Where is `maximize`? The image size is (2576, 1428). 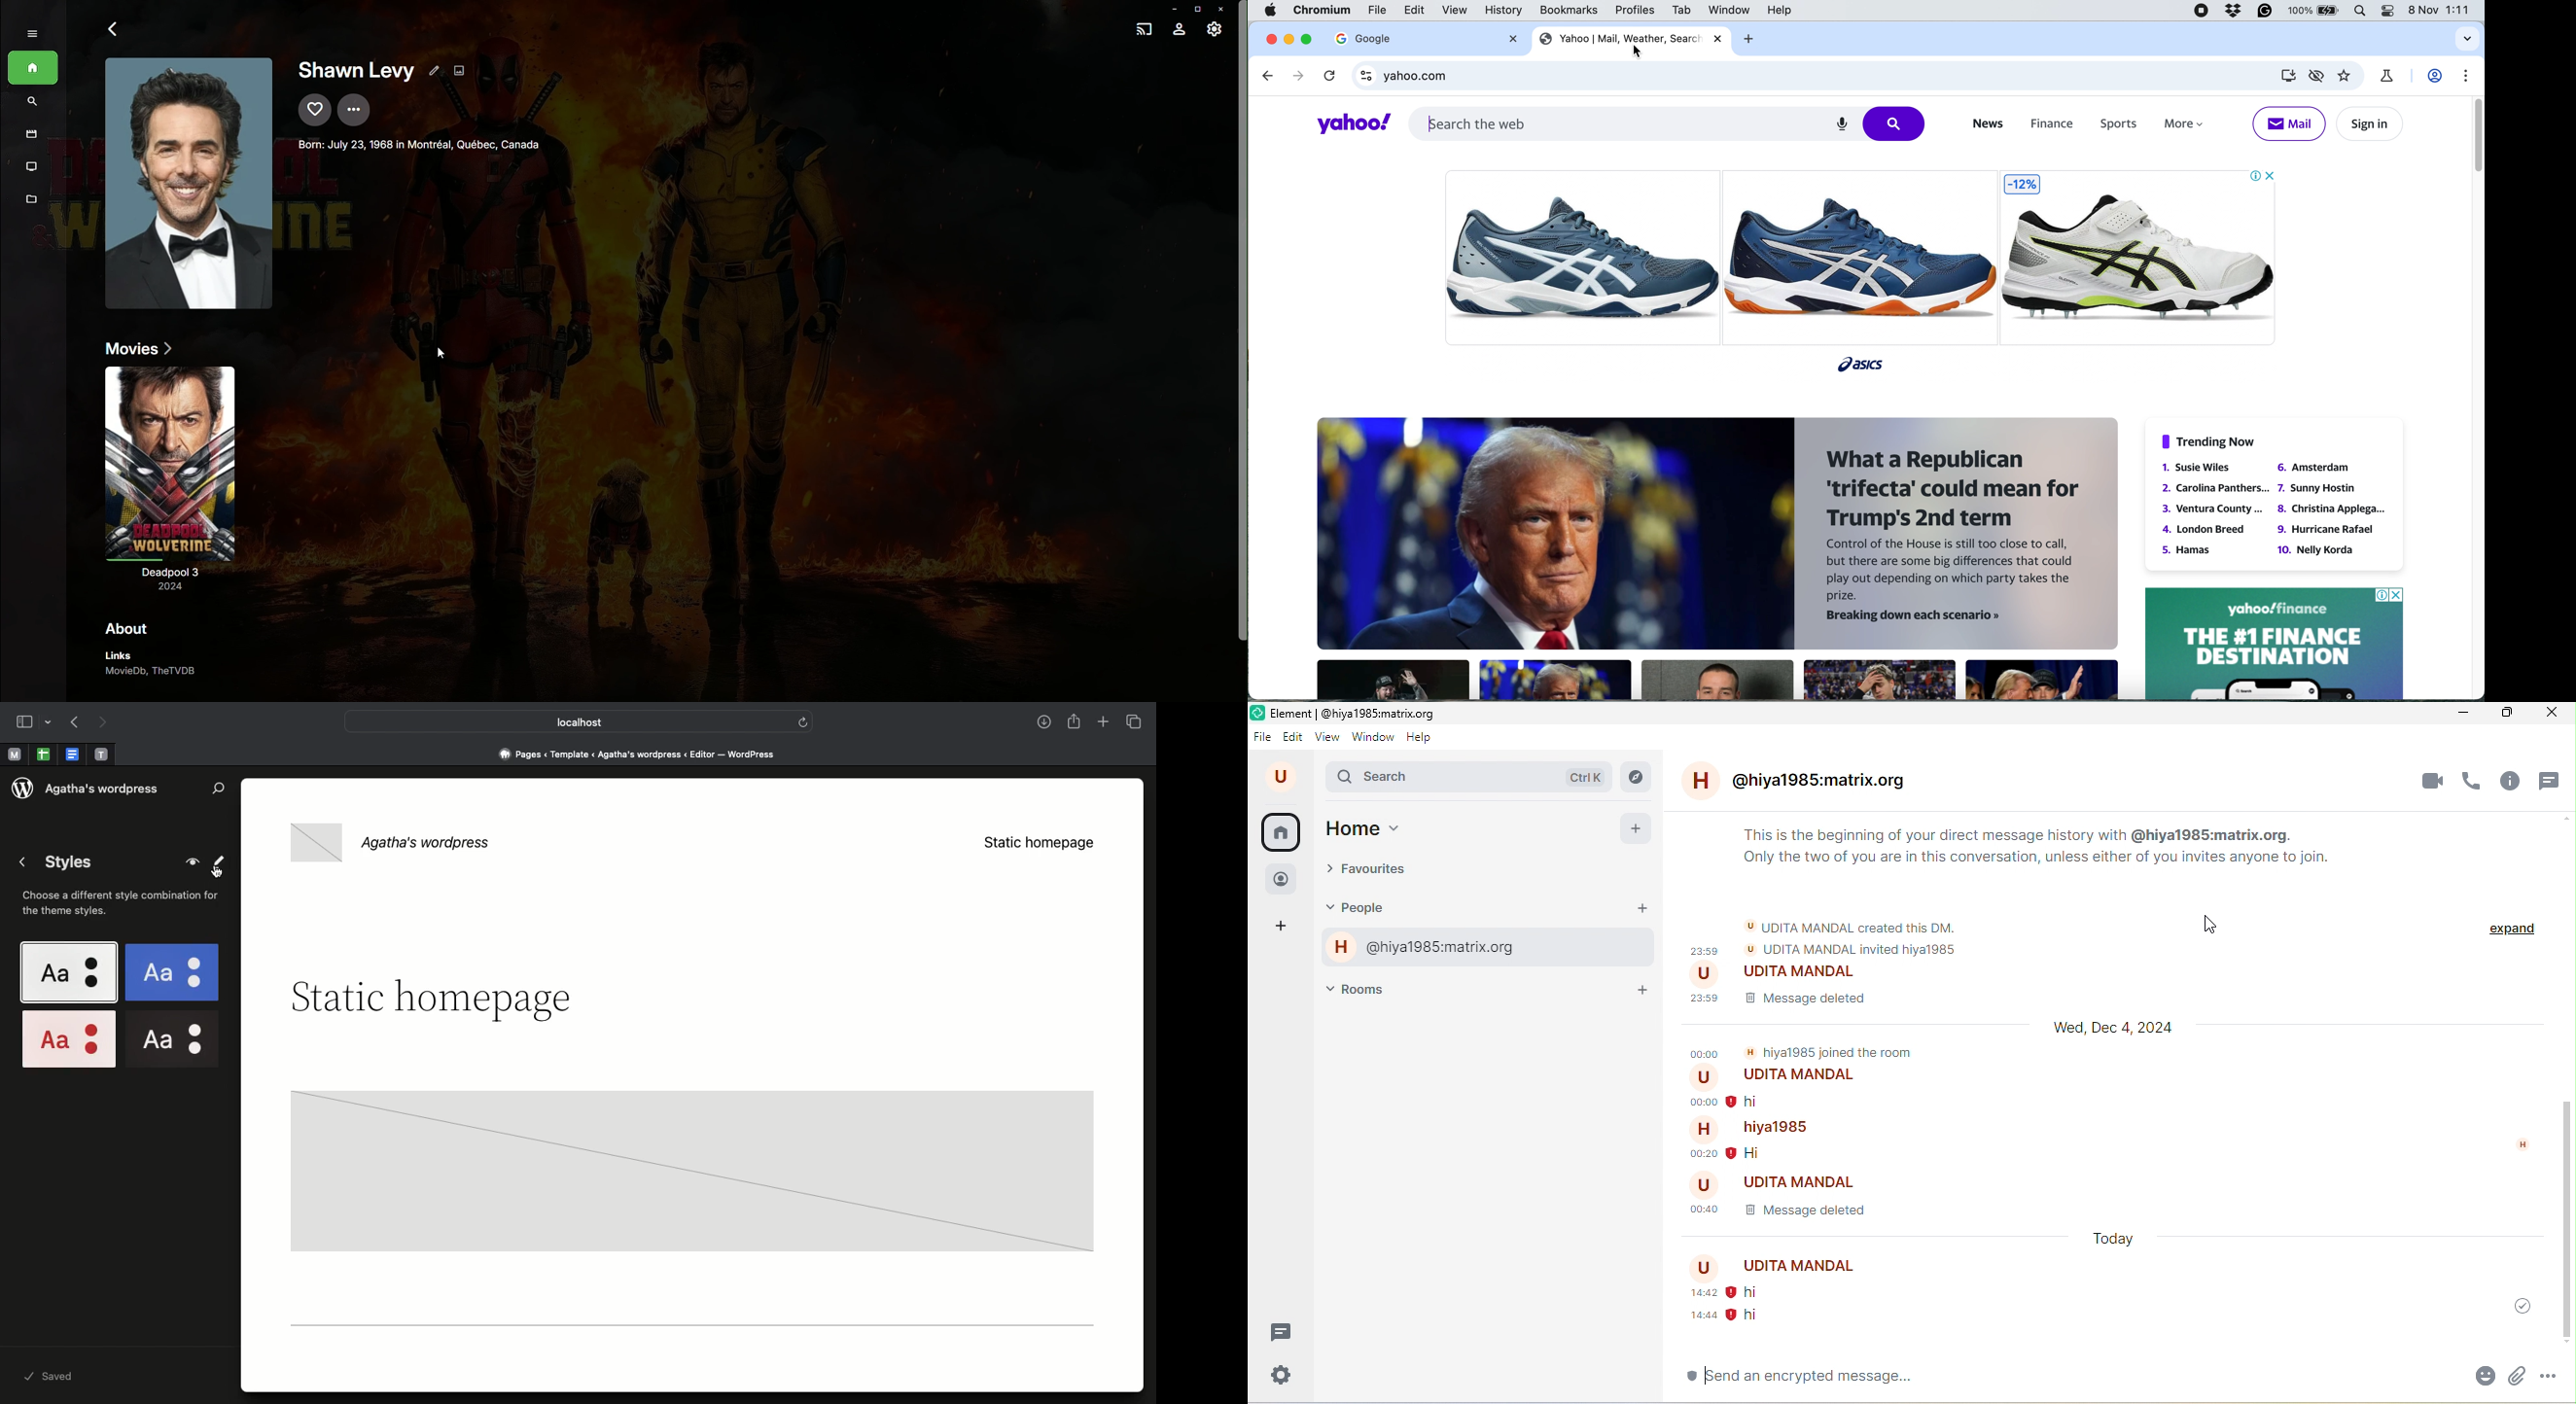
maximize is located at coordinates (2502, 715).